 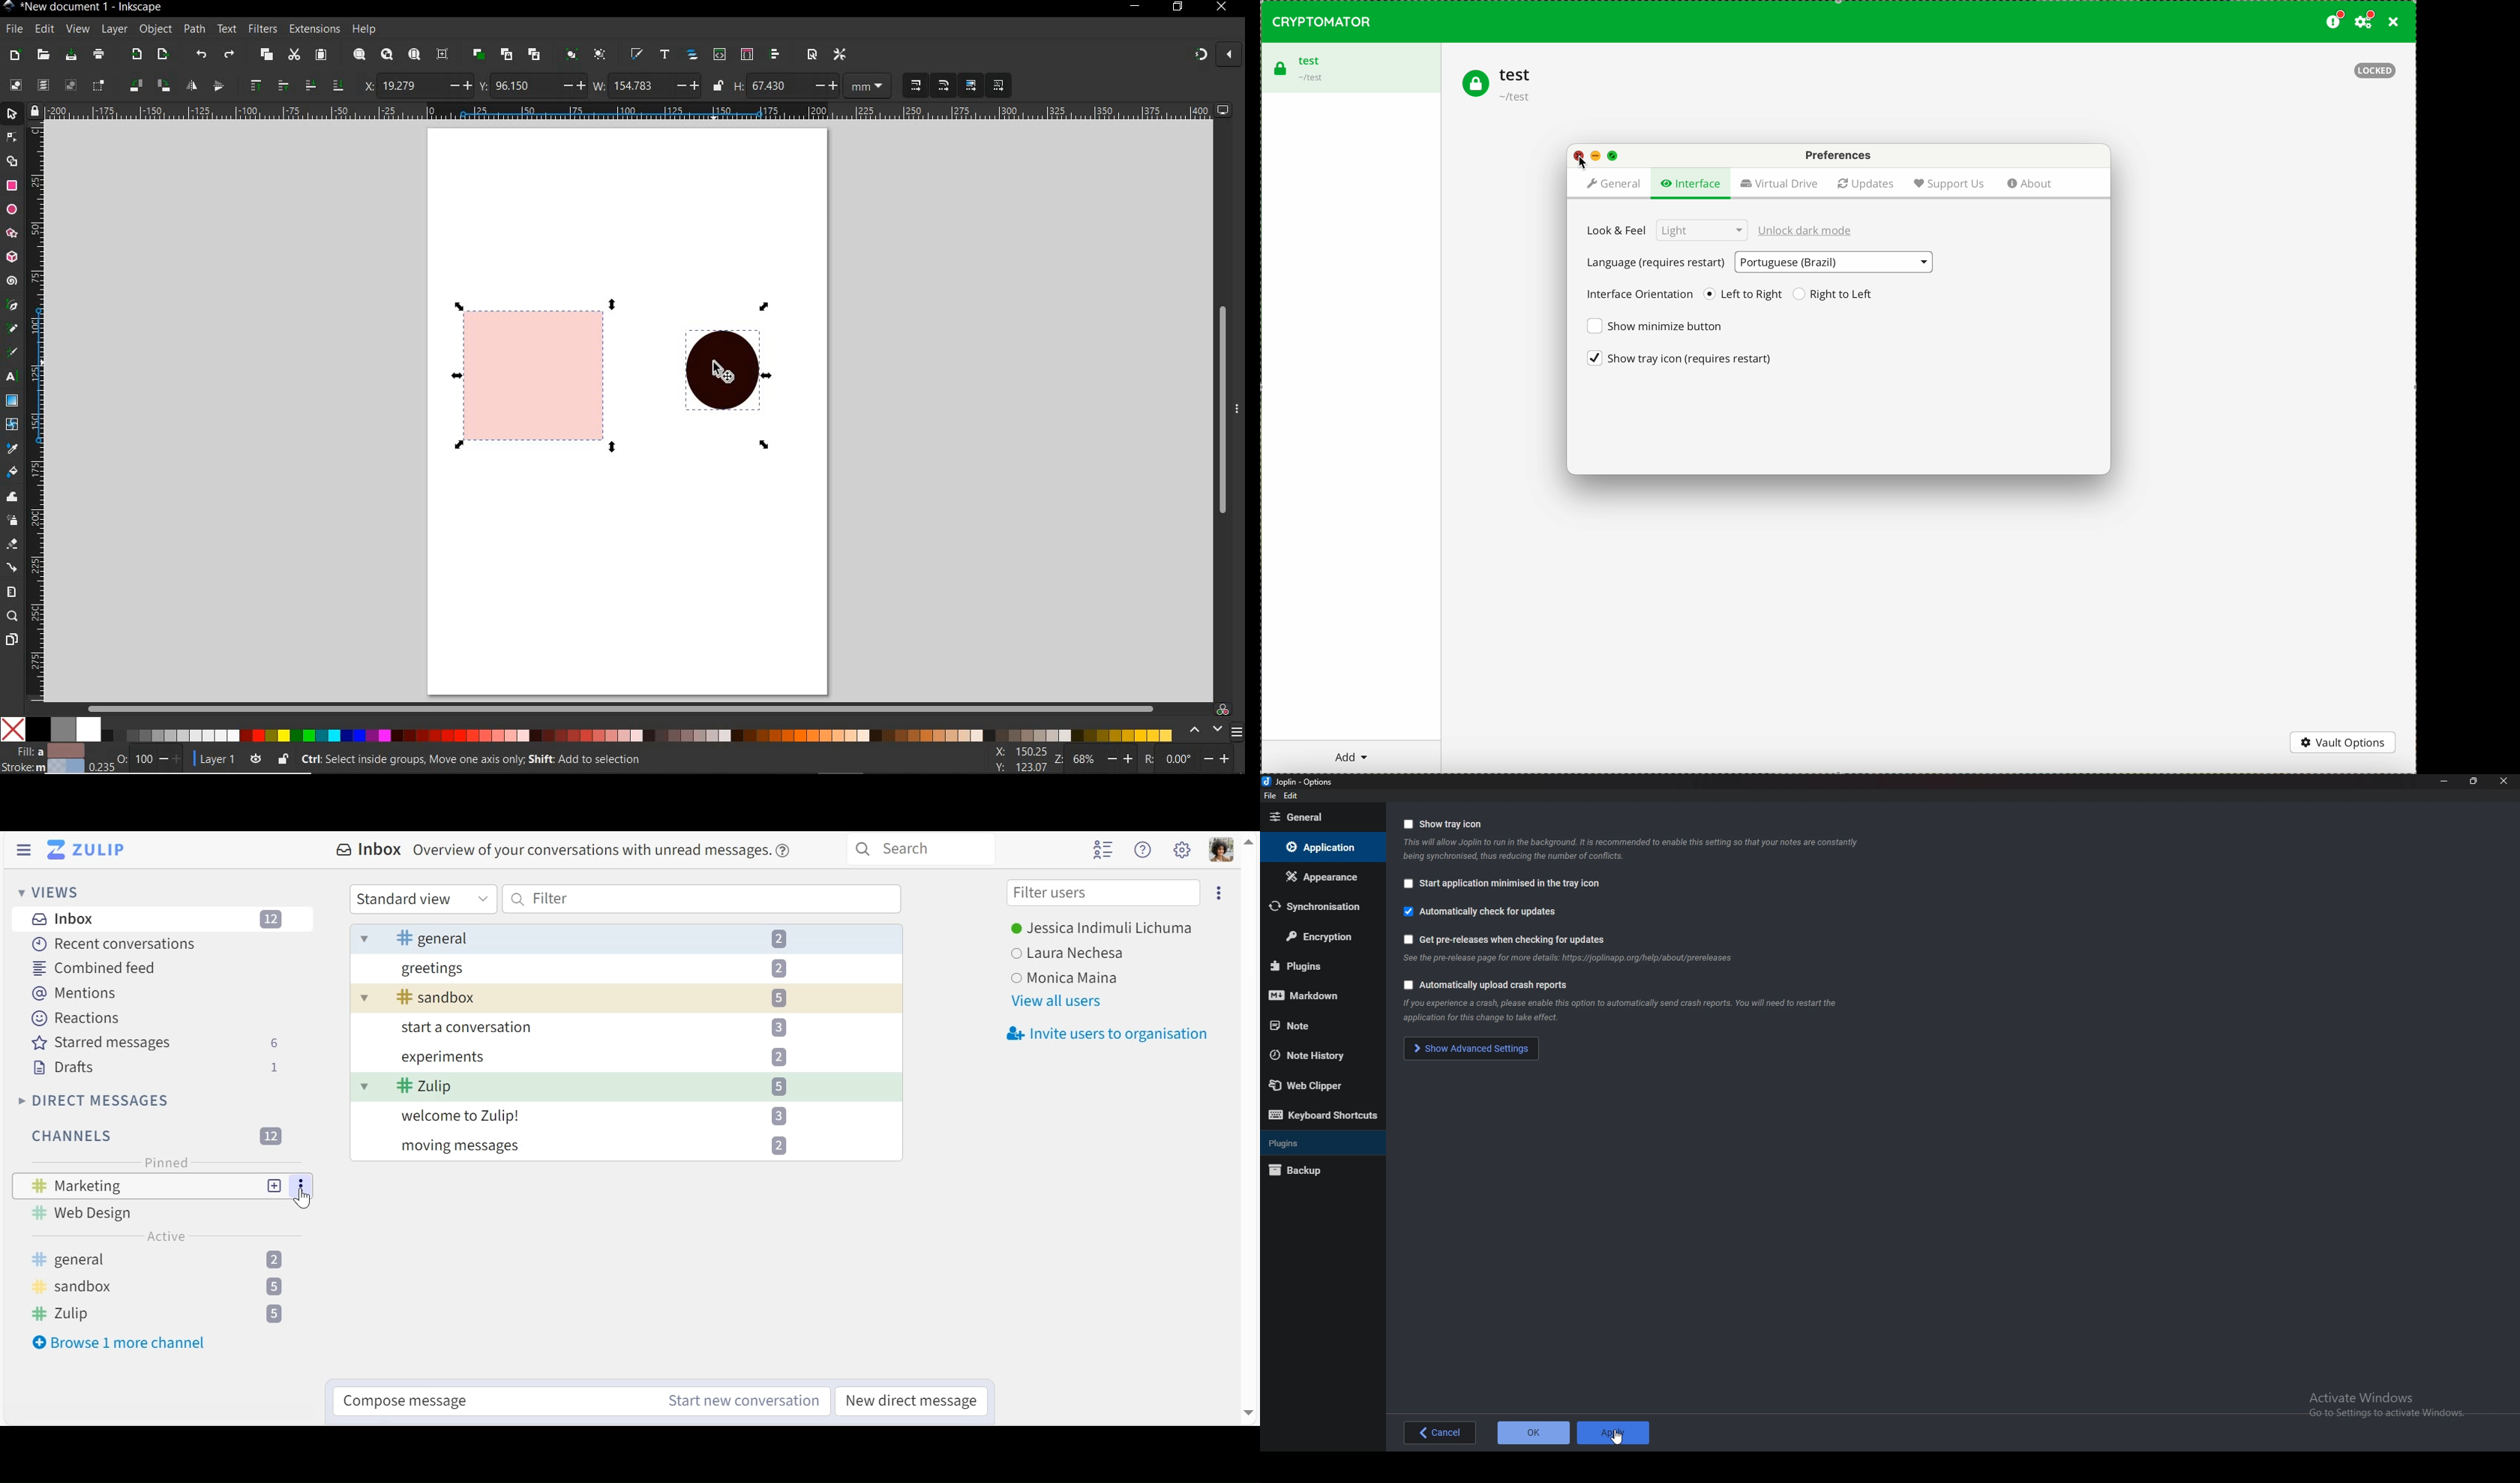 I want to click on Info, so click(x=1643, y=1011).